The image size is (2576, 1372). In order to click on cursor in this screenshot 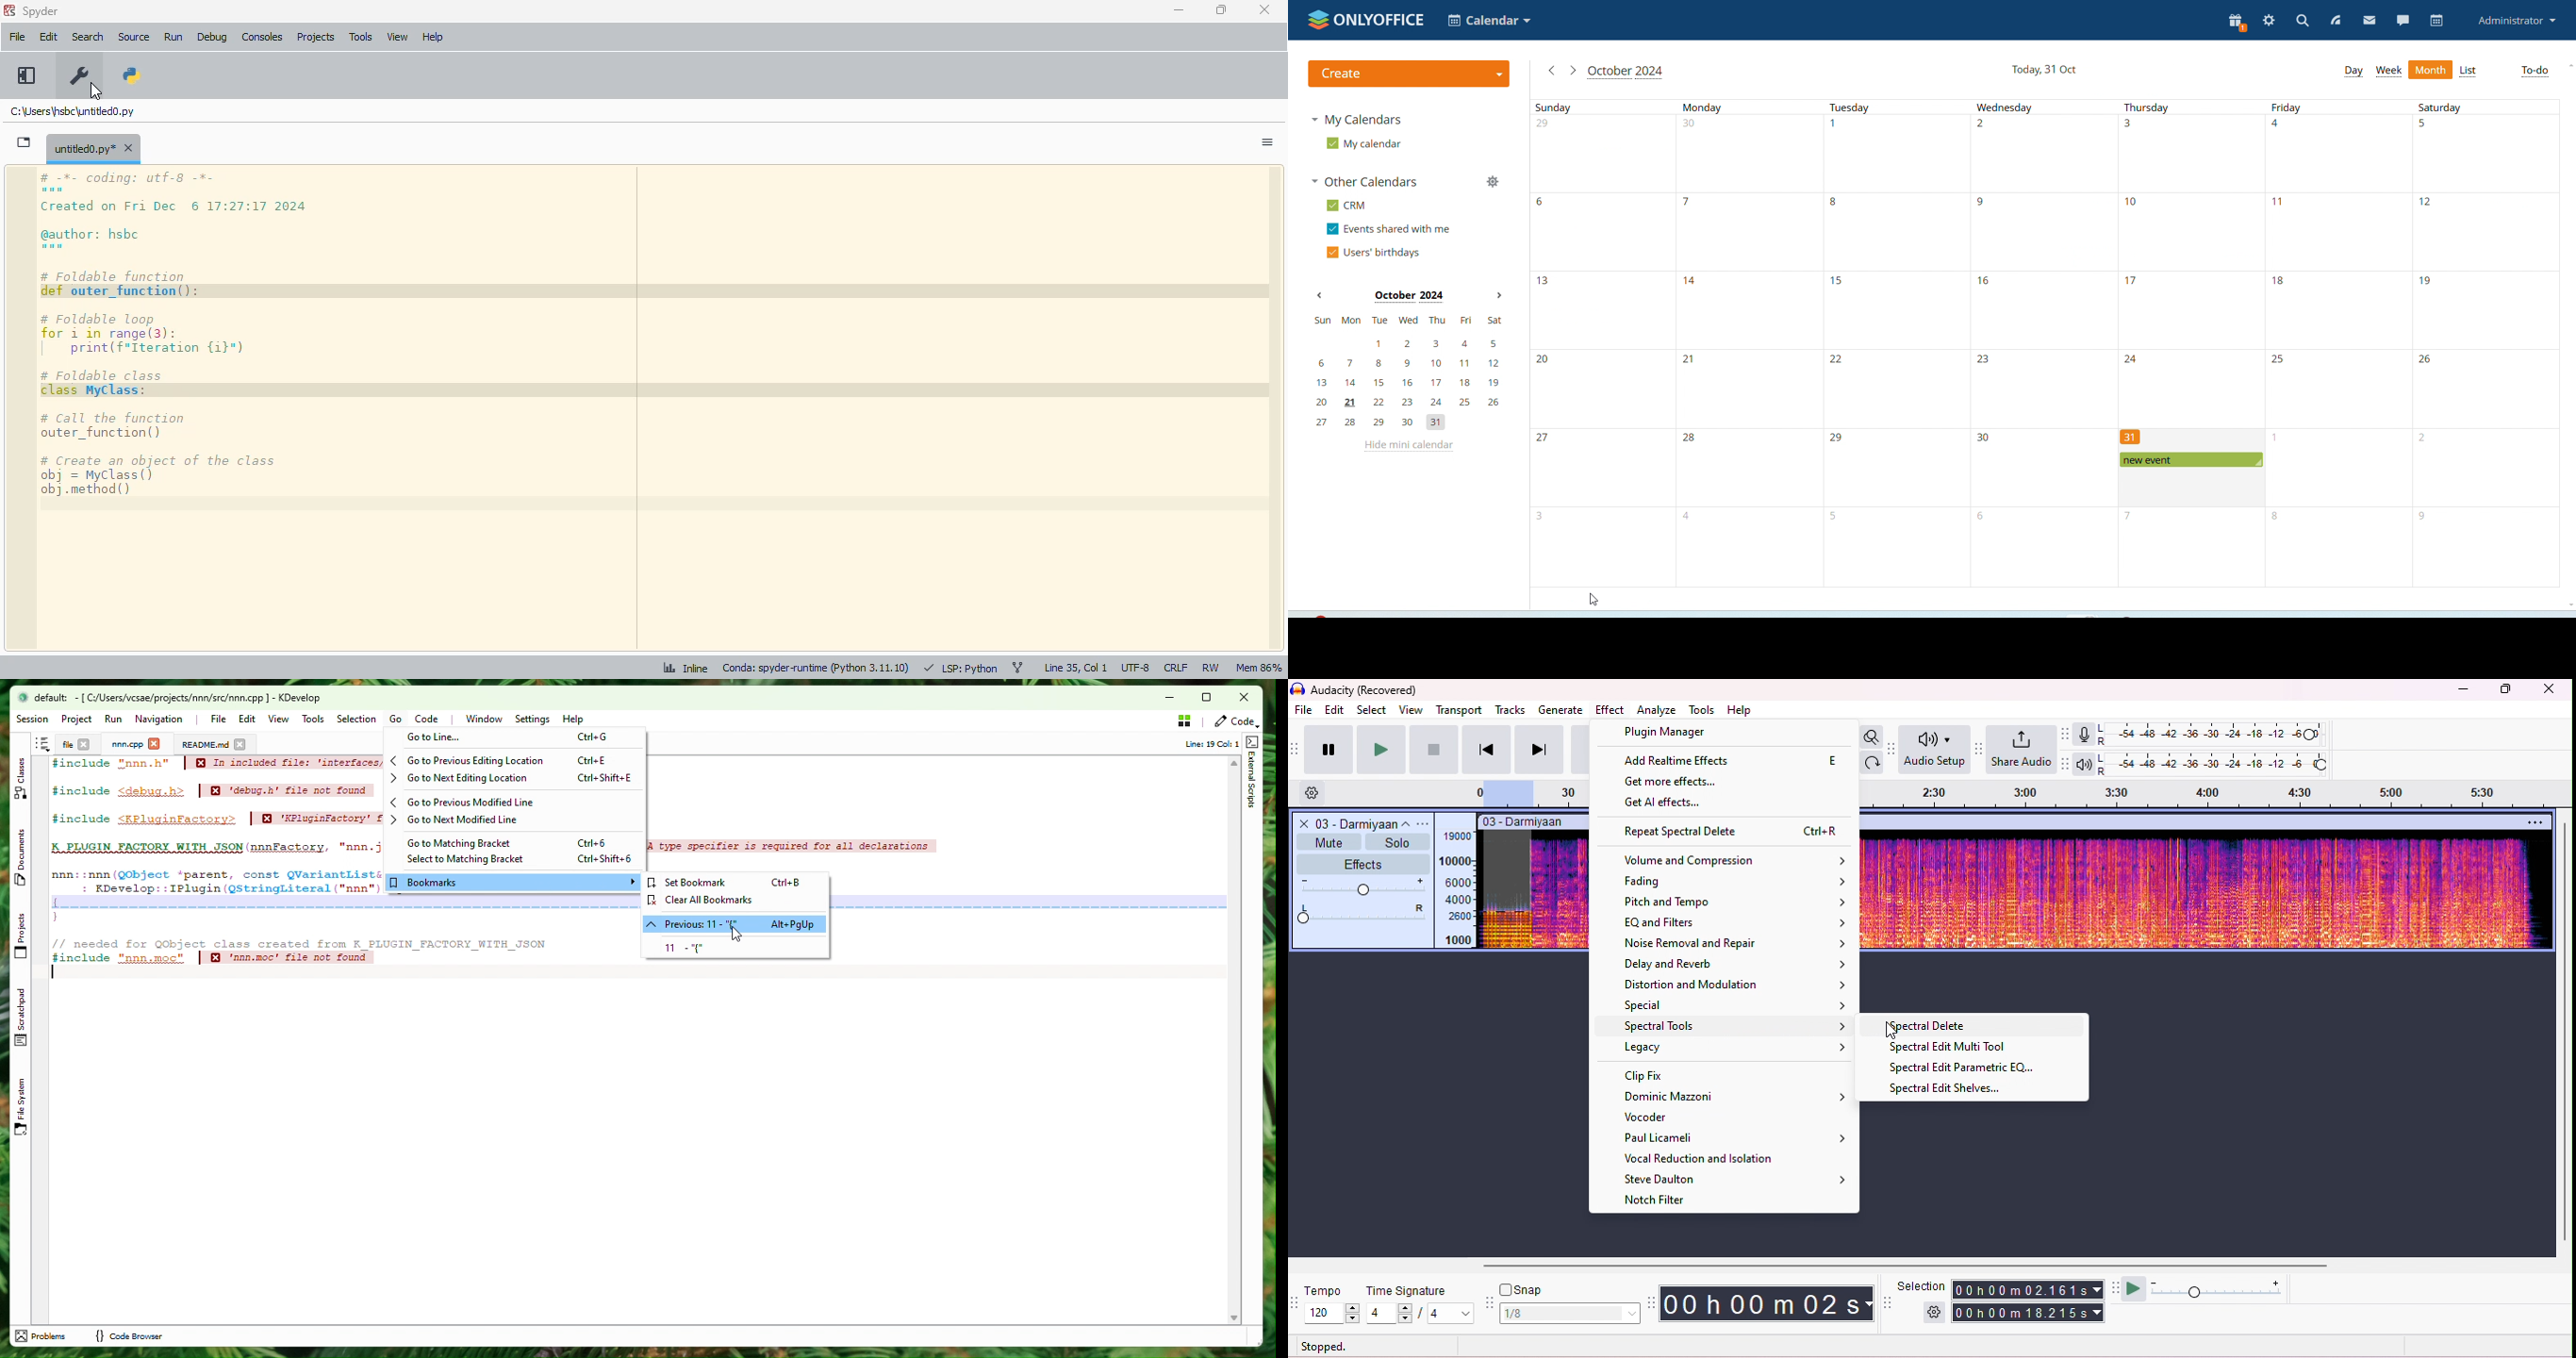, I will do `click(96, 91)`.